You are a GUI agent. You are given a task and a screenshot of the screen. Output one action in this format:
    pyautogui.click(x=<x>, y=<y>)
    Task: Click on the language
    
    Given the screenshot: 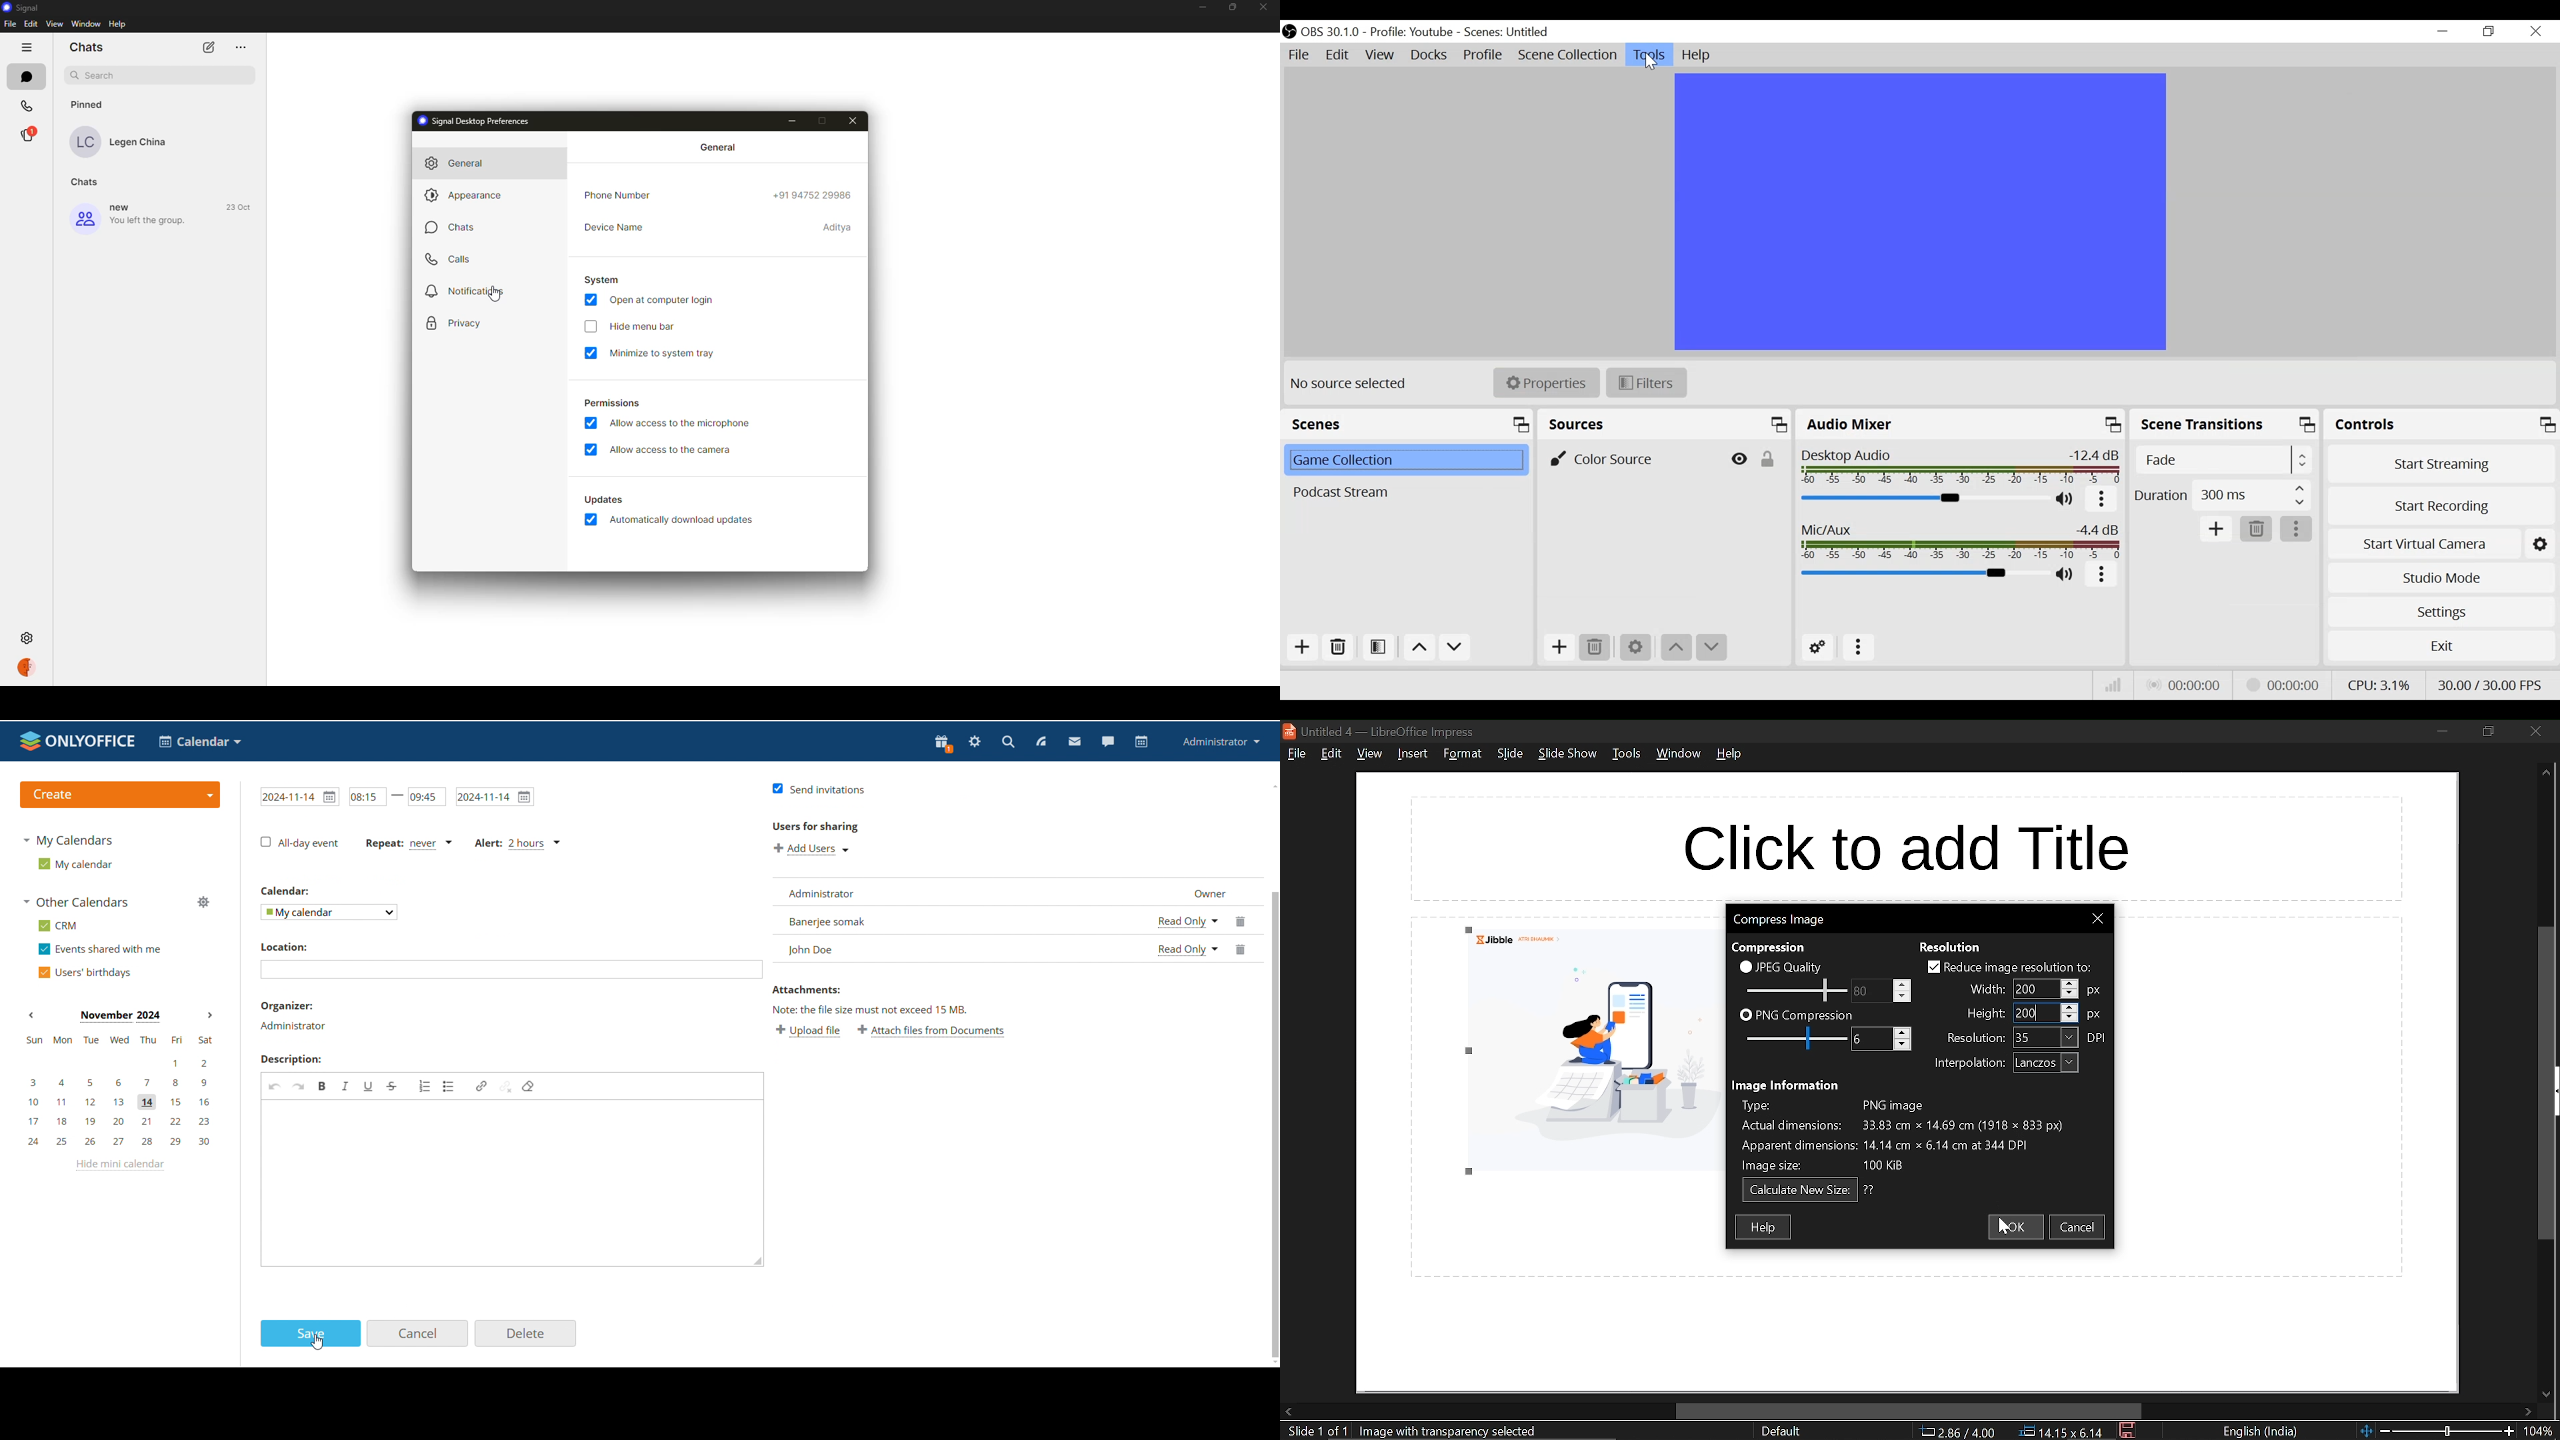 What is the action you would take?
    pyautogui.click(x=2261, y=1432)
    